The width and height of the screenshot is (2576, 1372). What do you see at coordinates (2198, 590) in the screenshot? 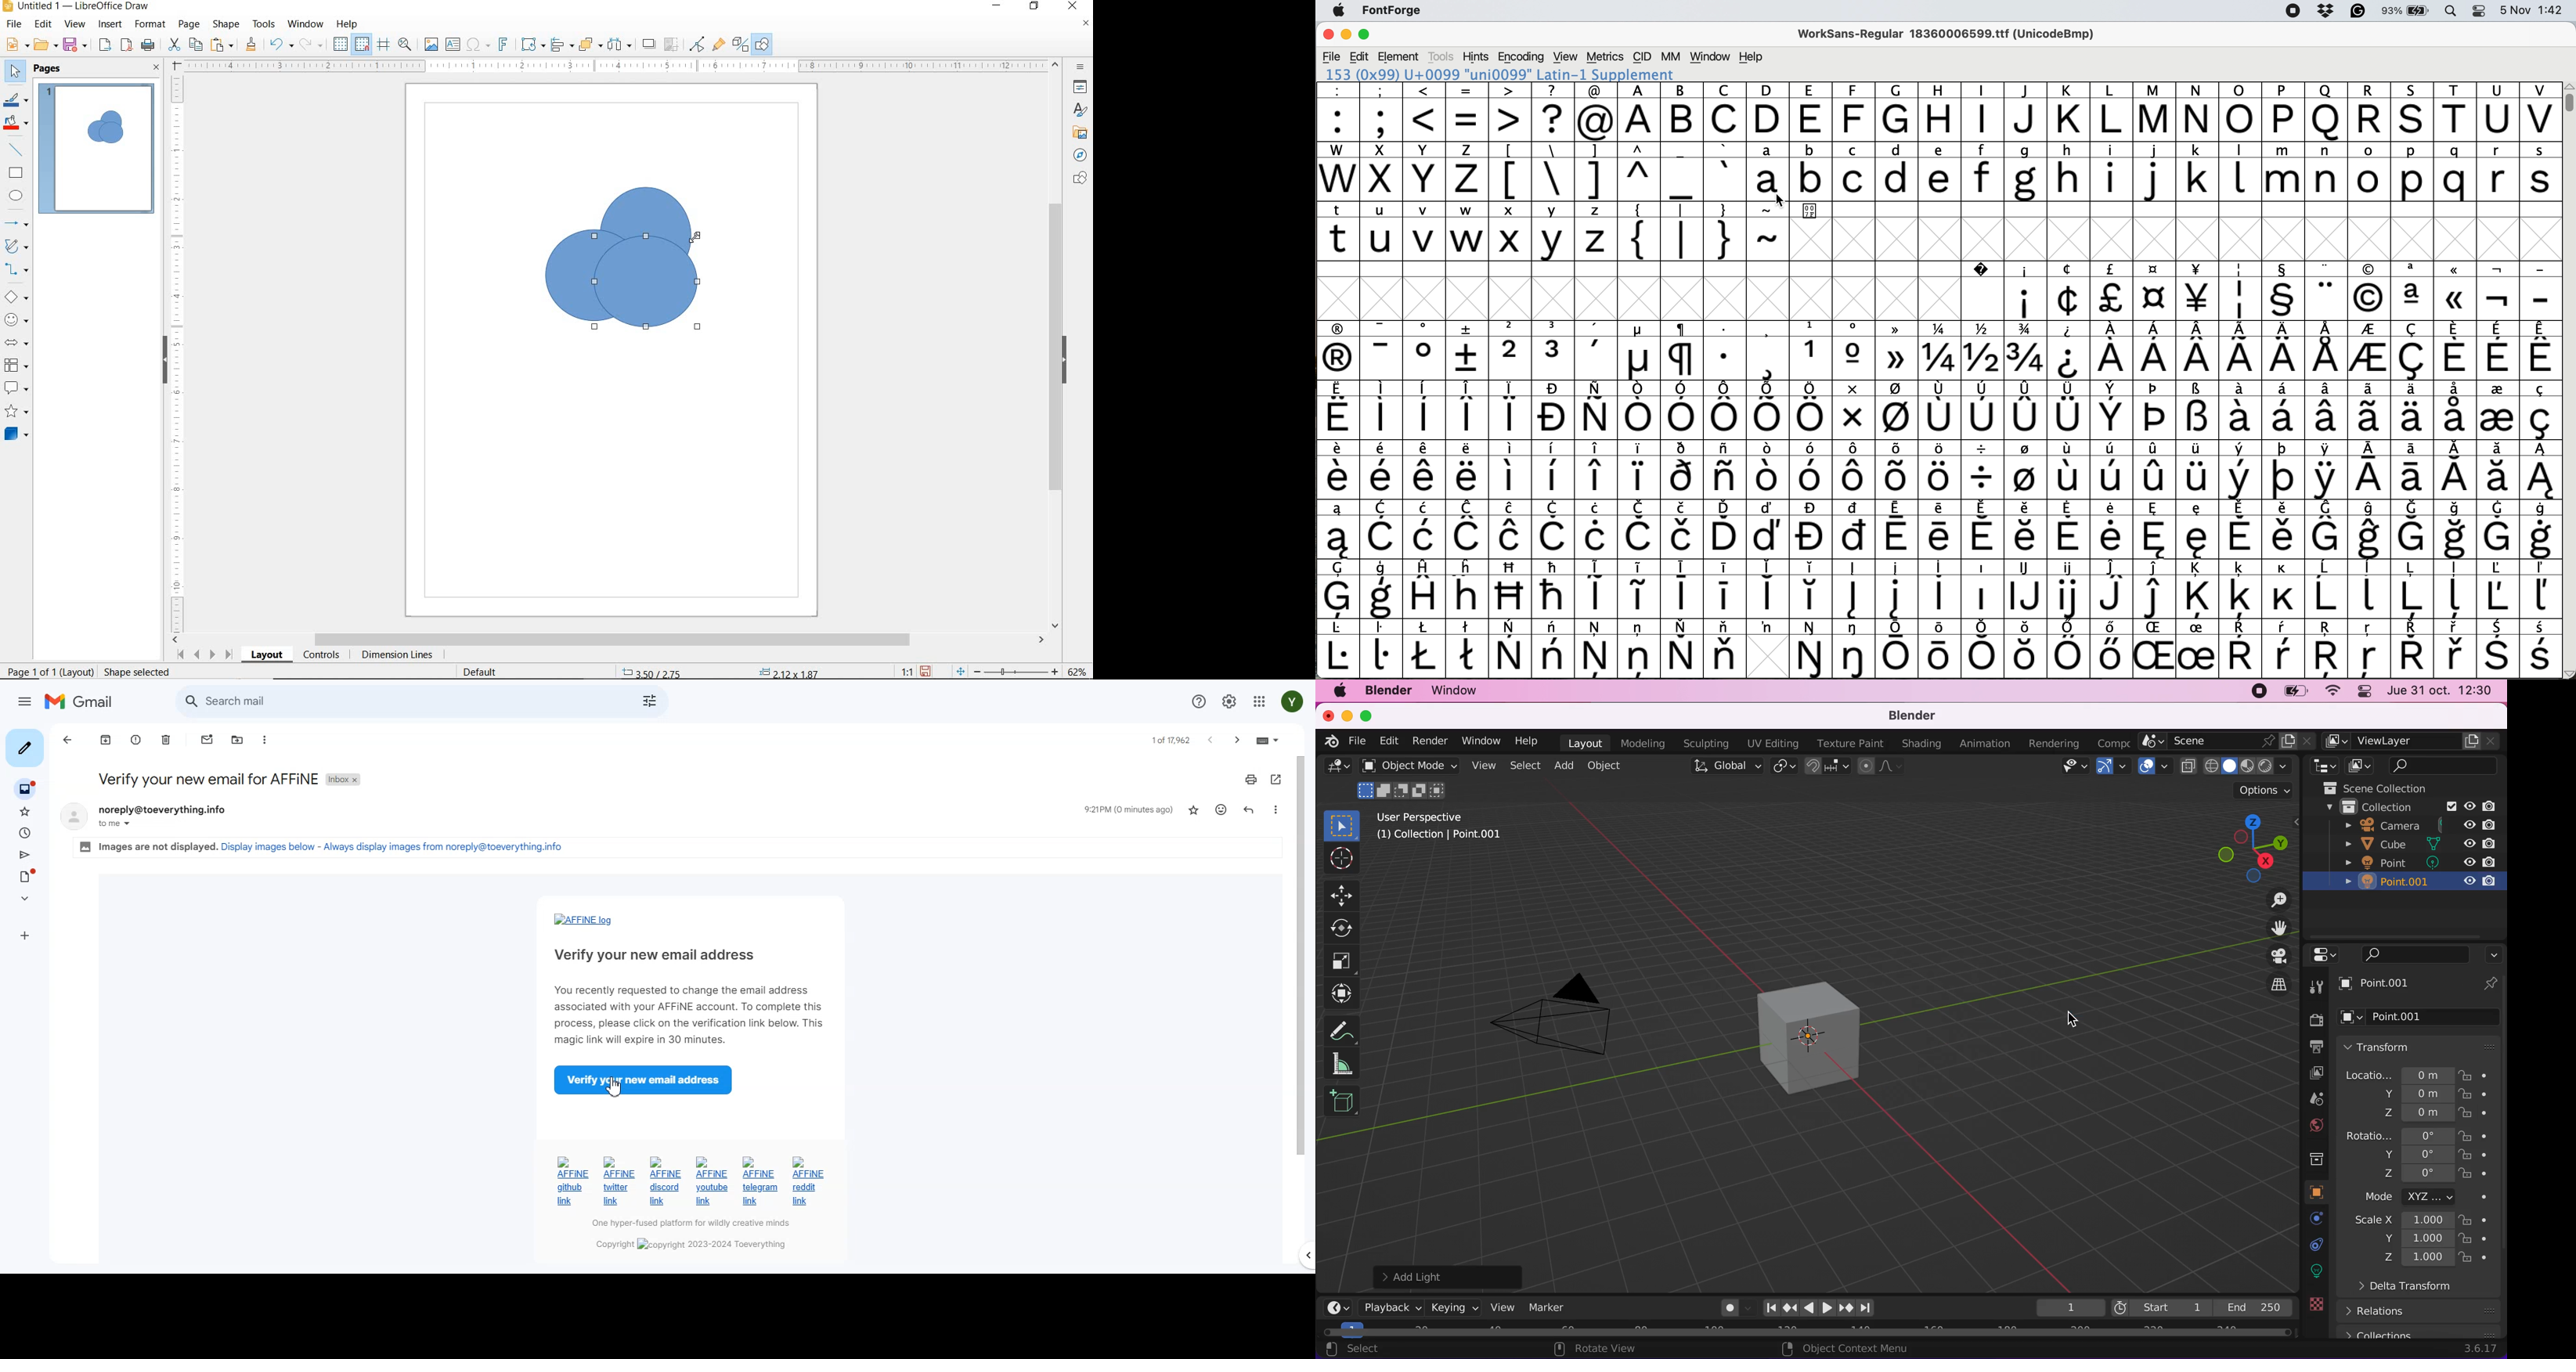
I see `symbol` at bounding box center [2198, 590].